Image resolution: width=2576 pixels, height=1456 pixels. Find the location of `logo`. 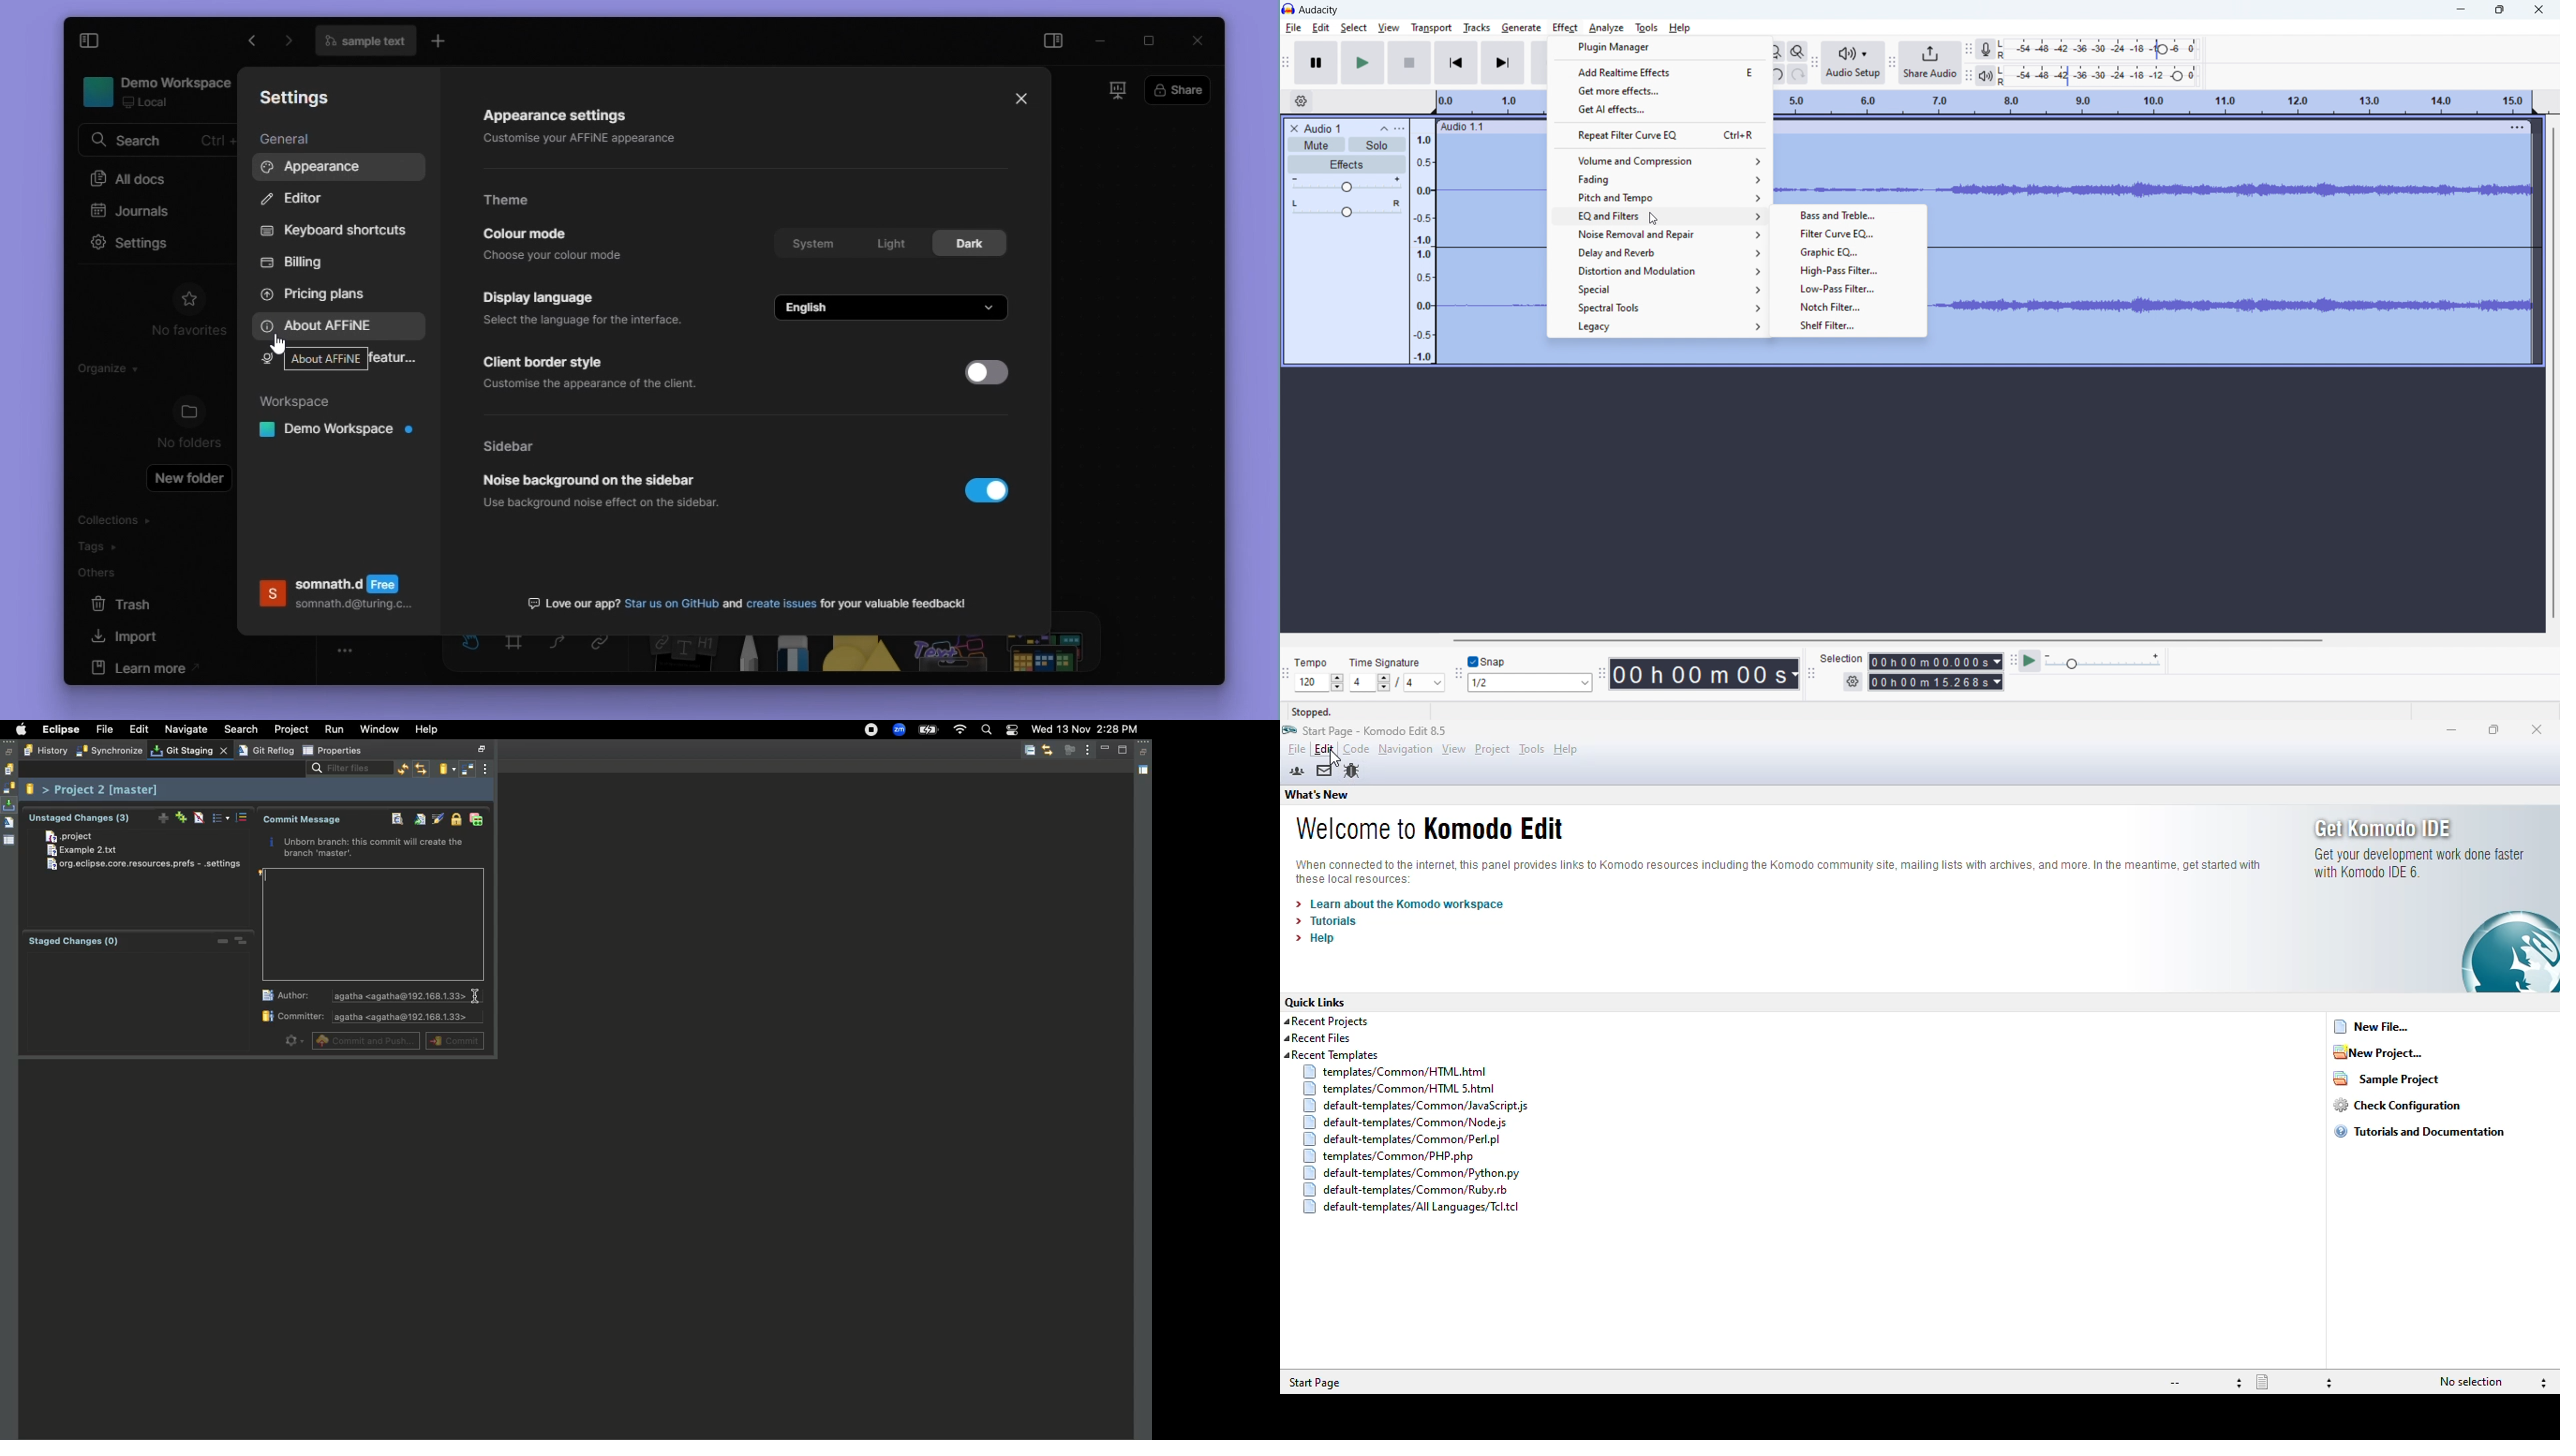

logo is located at coordinates (1289, 8).